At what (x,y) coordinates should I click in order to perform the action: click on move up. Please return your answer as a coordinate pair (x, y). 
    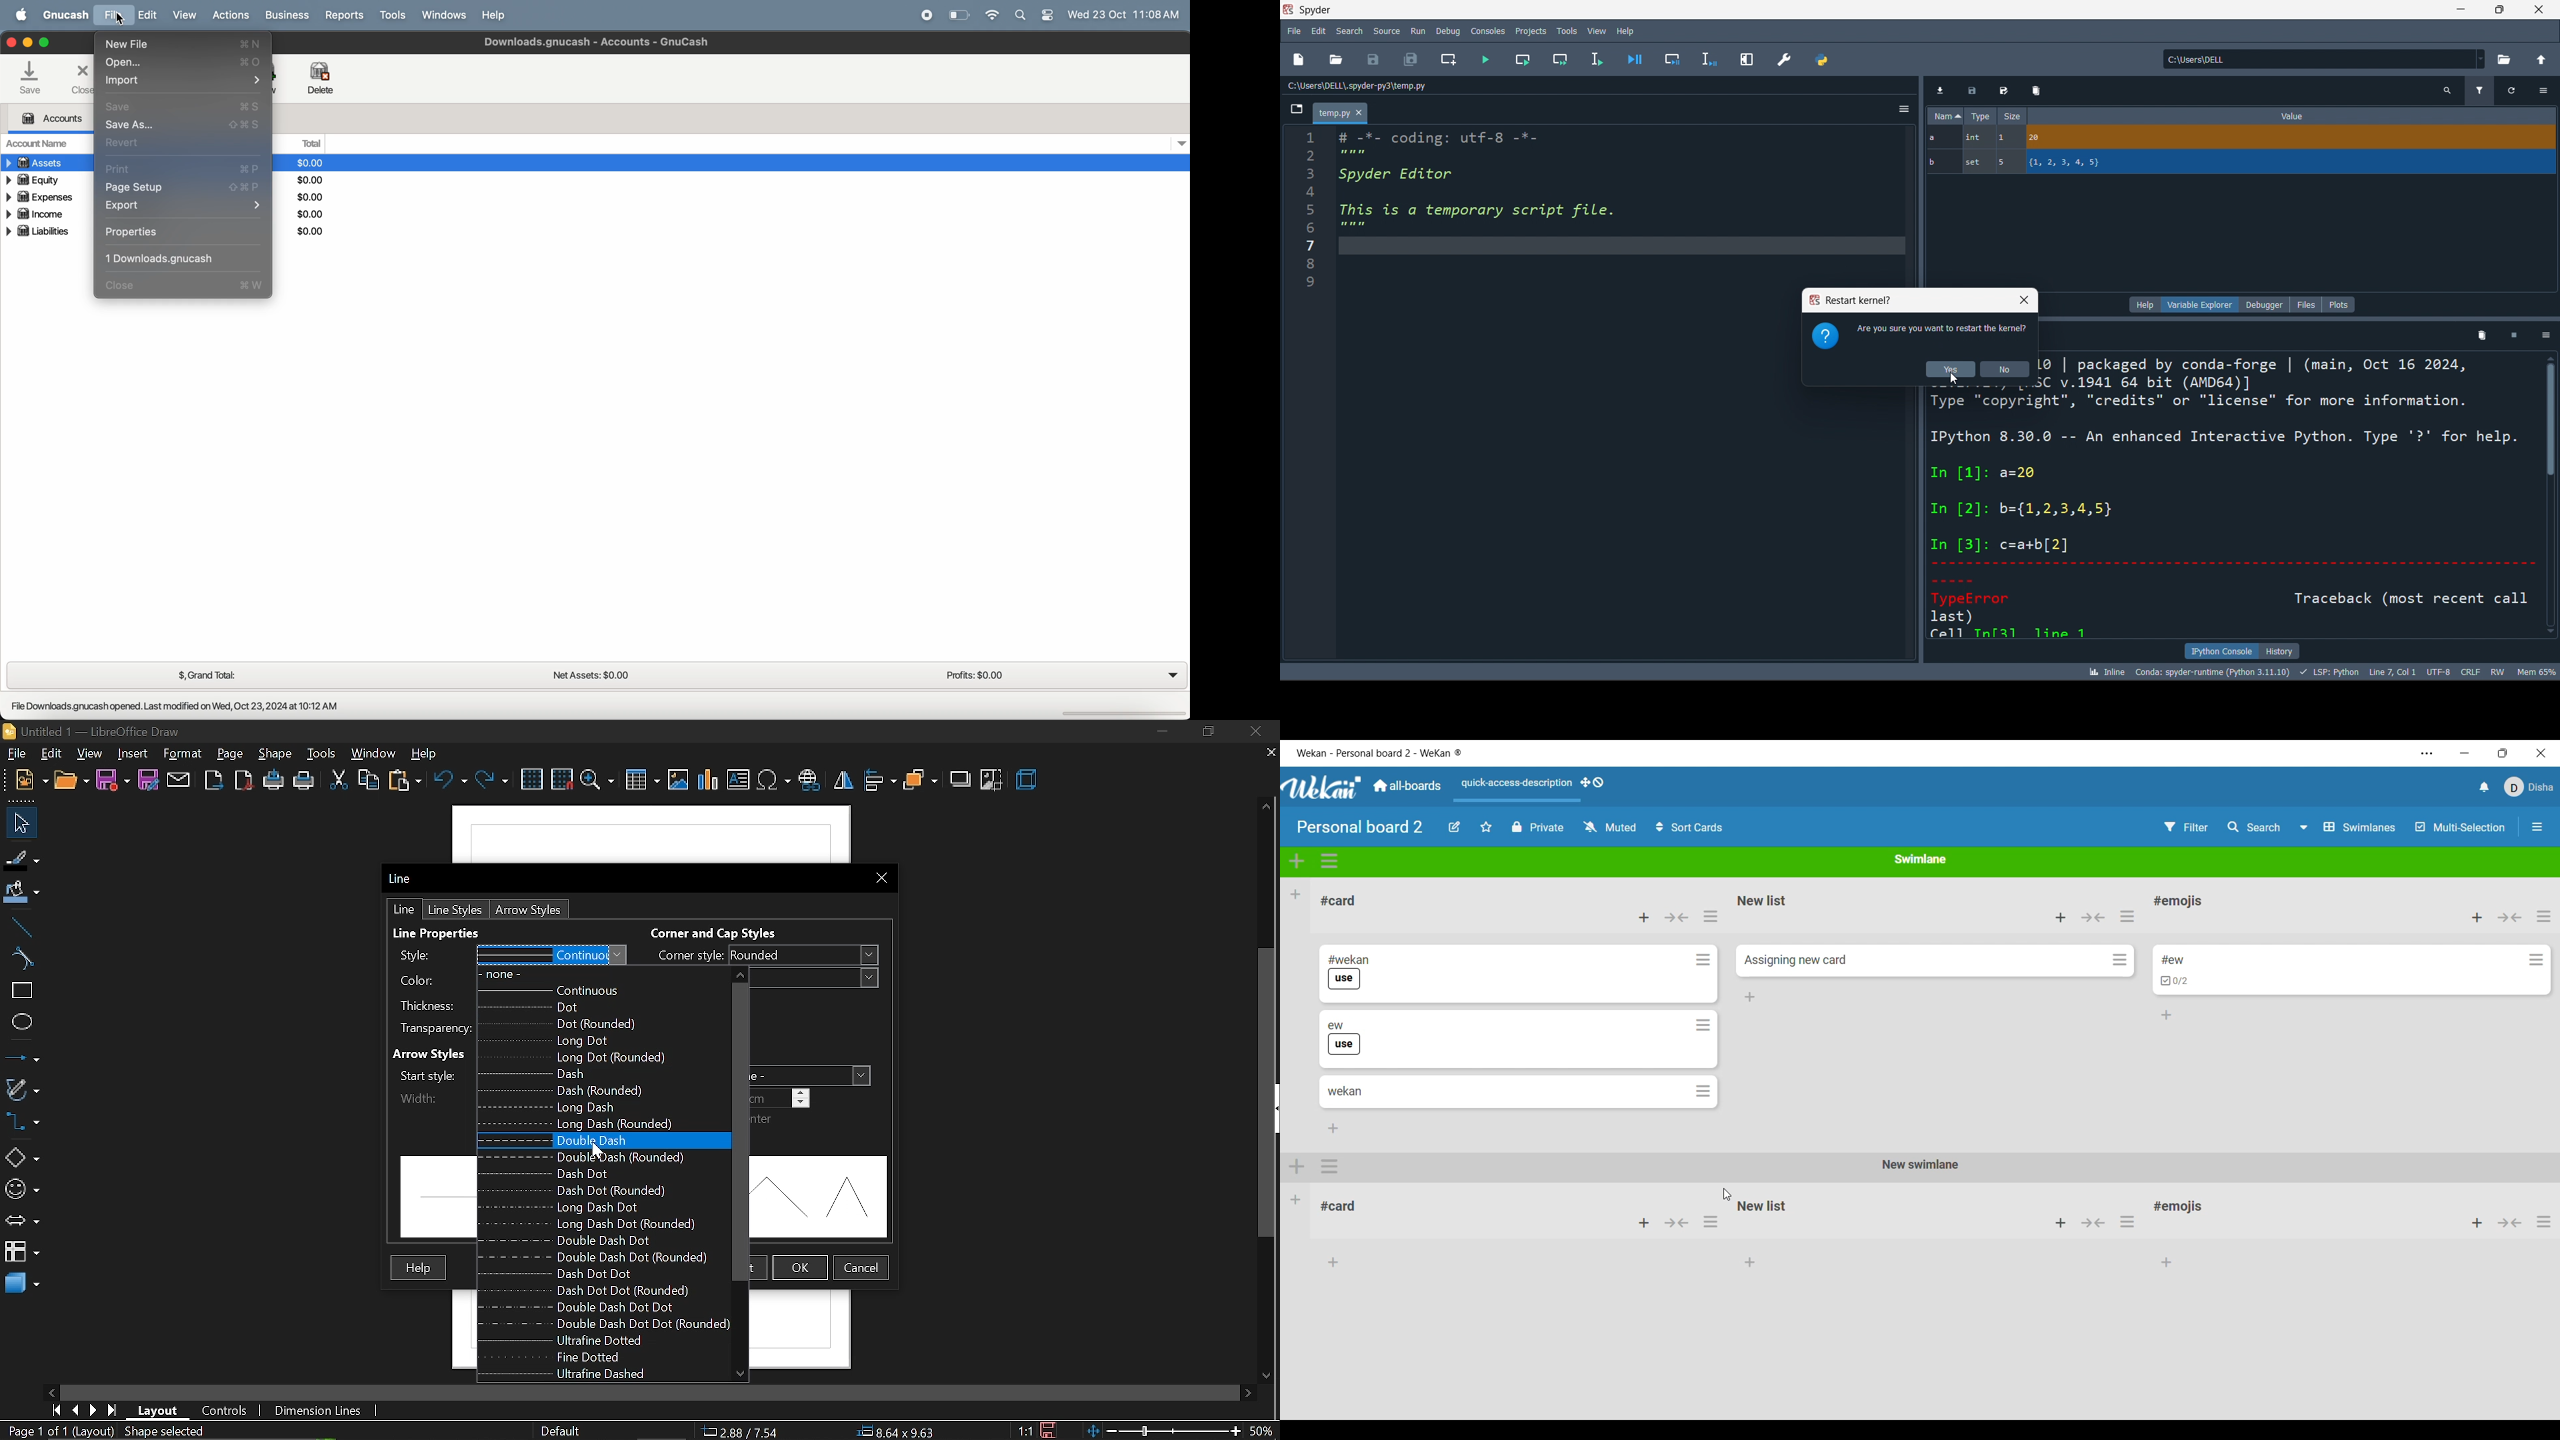
    Looking at the image, I should click on (1265, 806).